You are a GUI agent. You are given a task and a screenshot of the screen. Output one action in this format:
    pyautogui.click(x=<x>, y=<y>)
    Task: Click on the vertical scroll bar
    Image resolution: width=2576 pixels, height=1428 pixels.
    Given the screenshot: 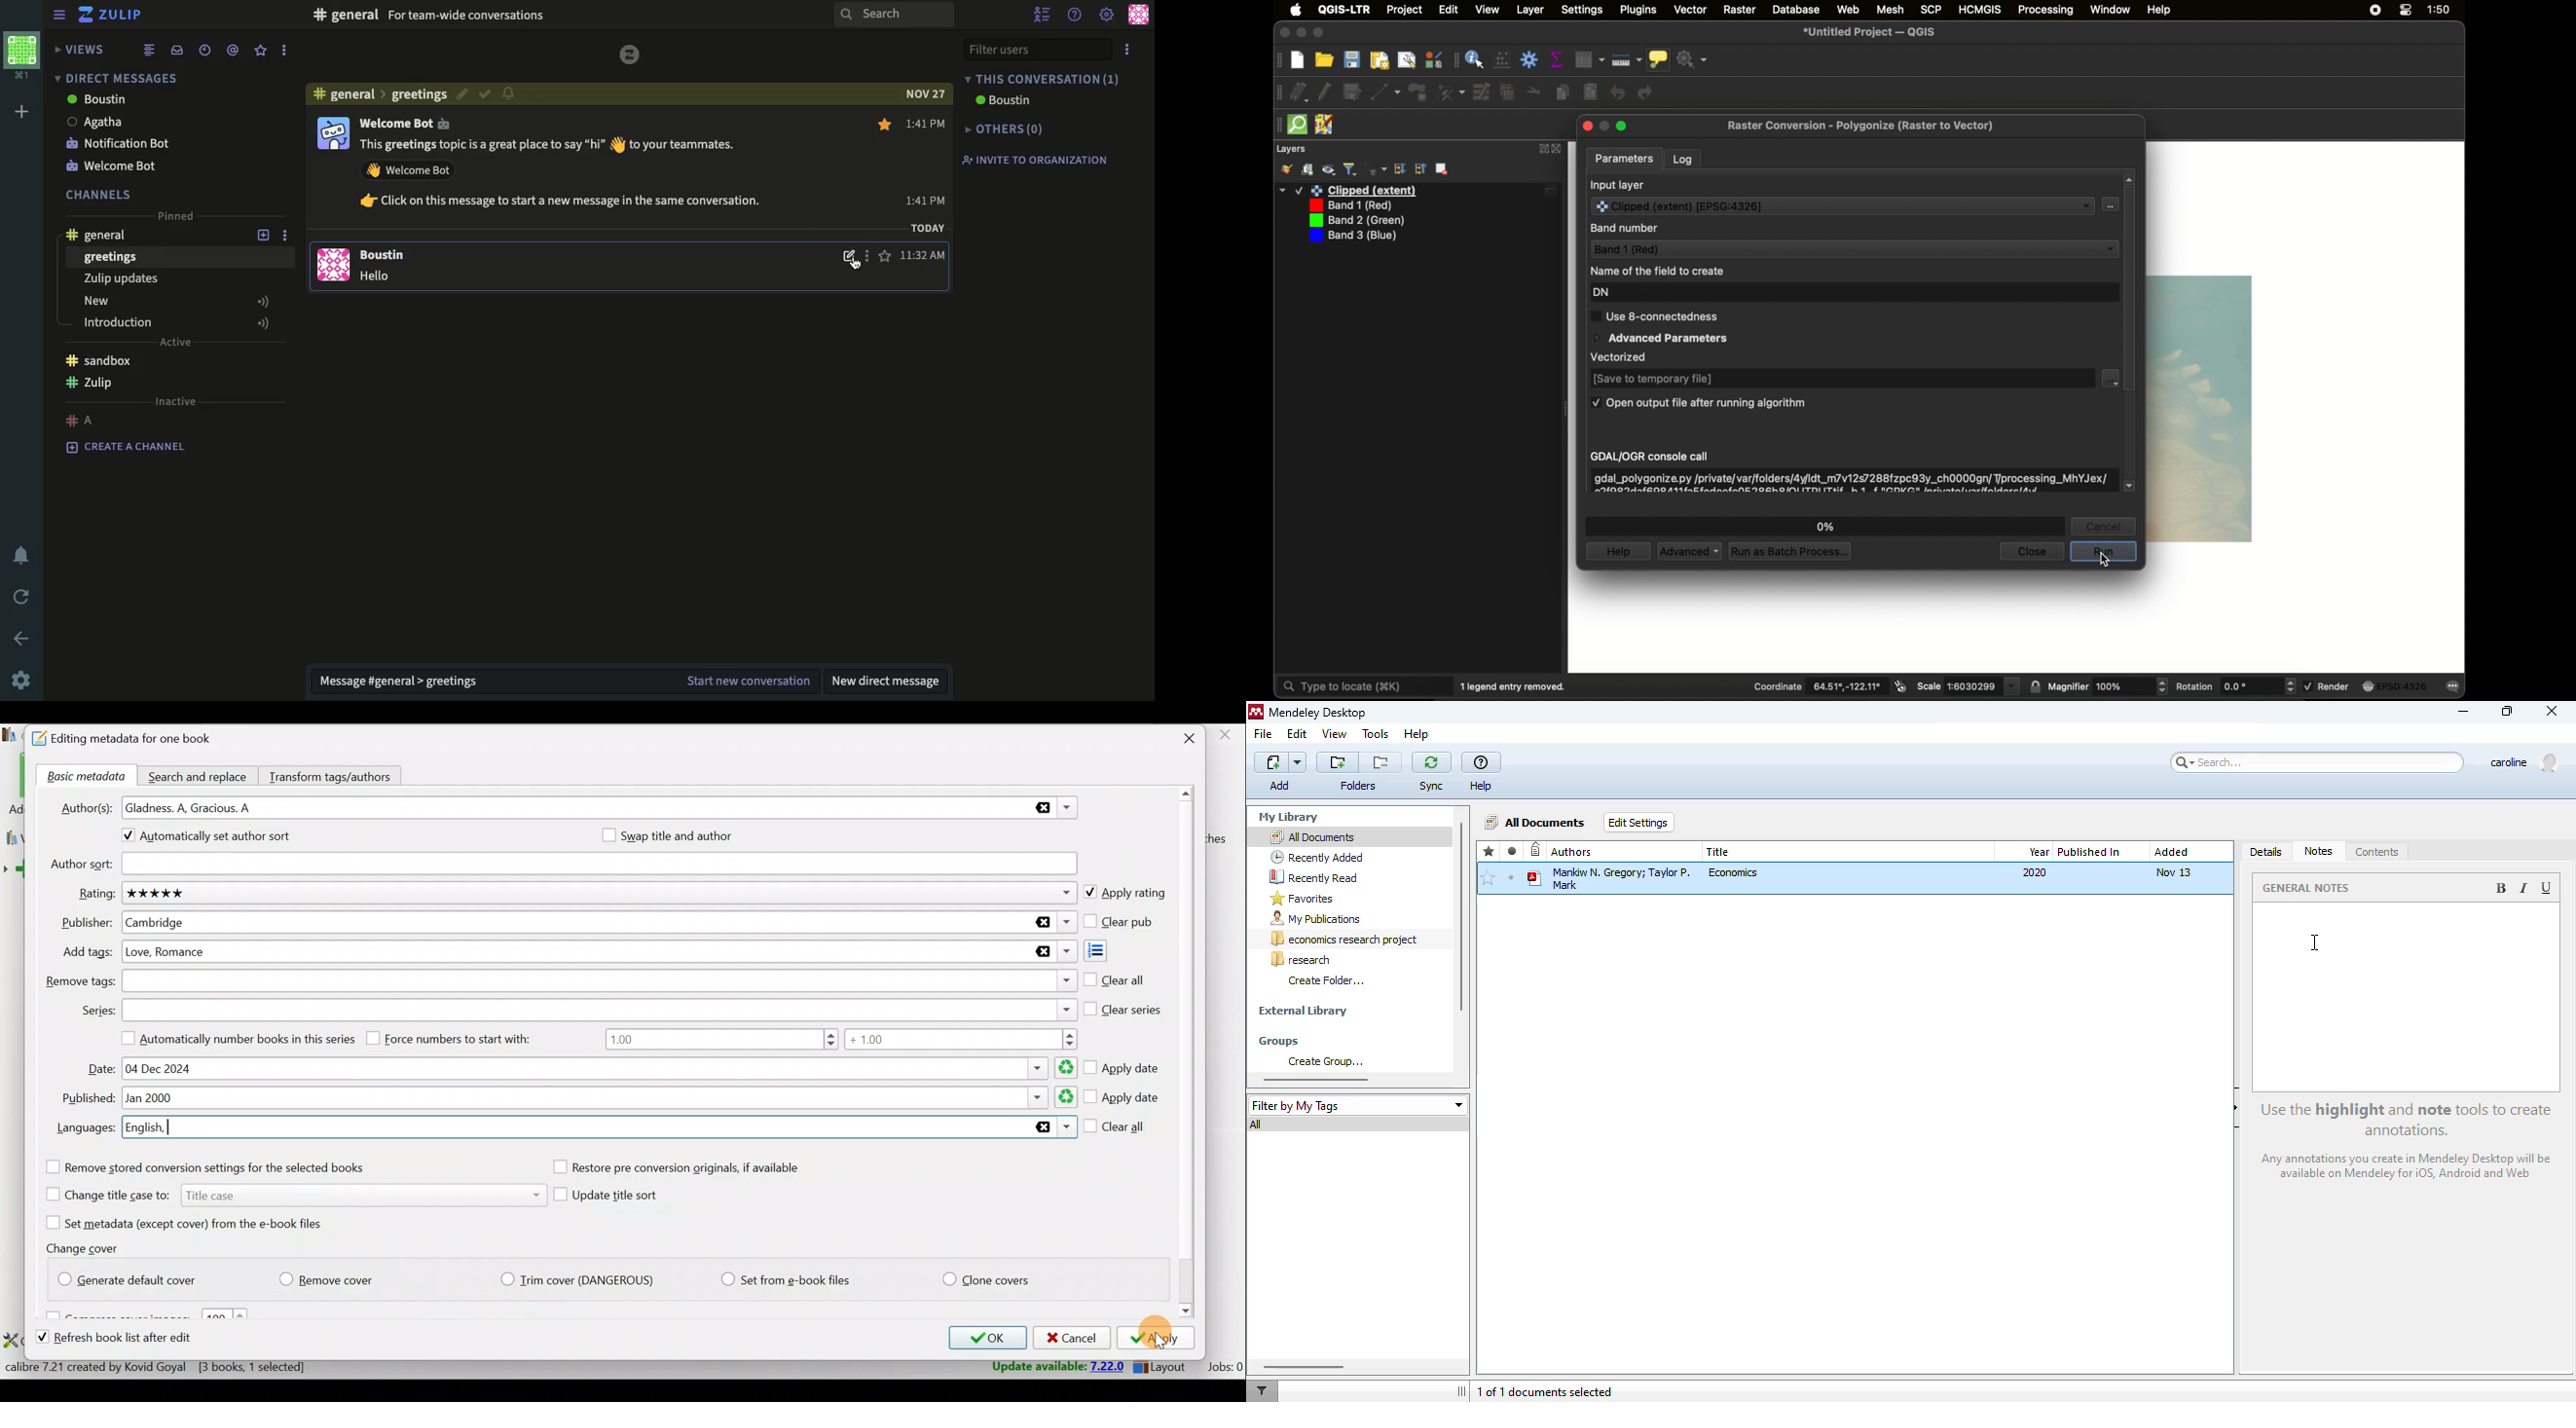 What is the action you would take?
    pyautogui.click(x=1460, y=917)
    